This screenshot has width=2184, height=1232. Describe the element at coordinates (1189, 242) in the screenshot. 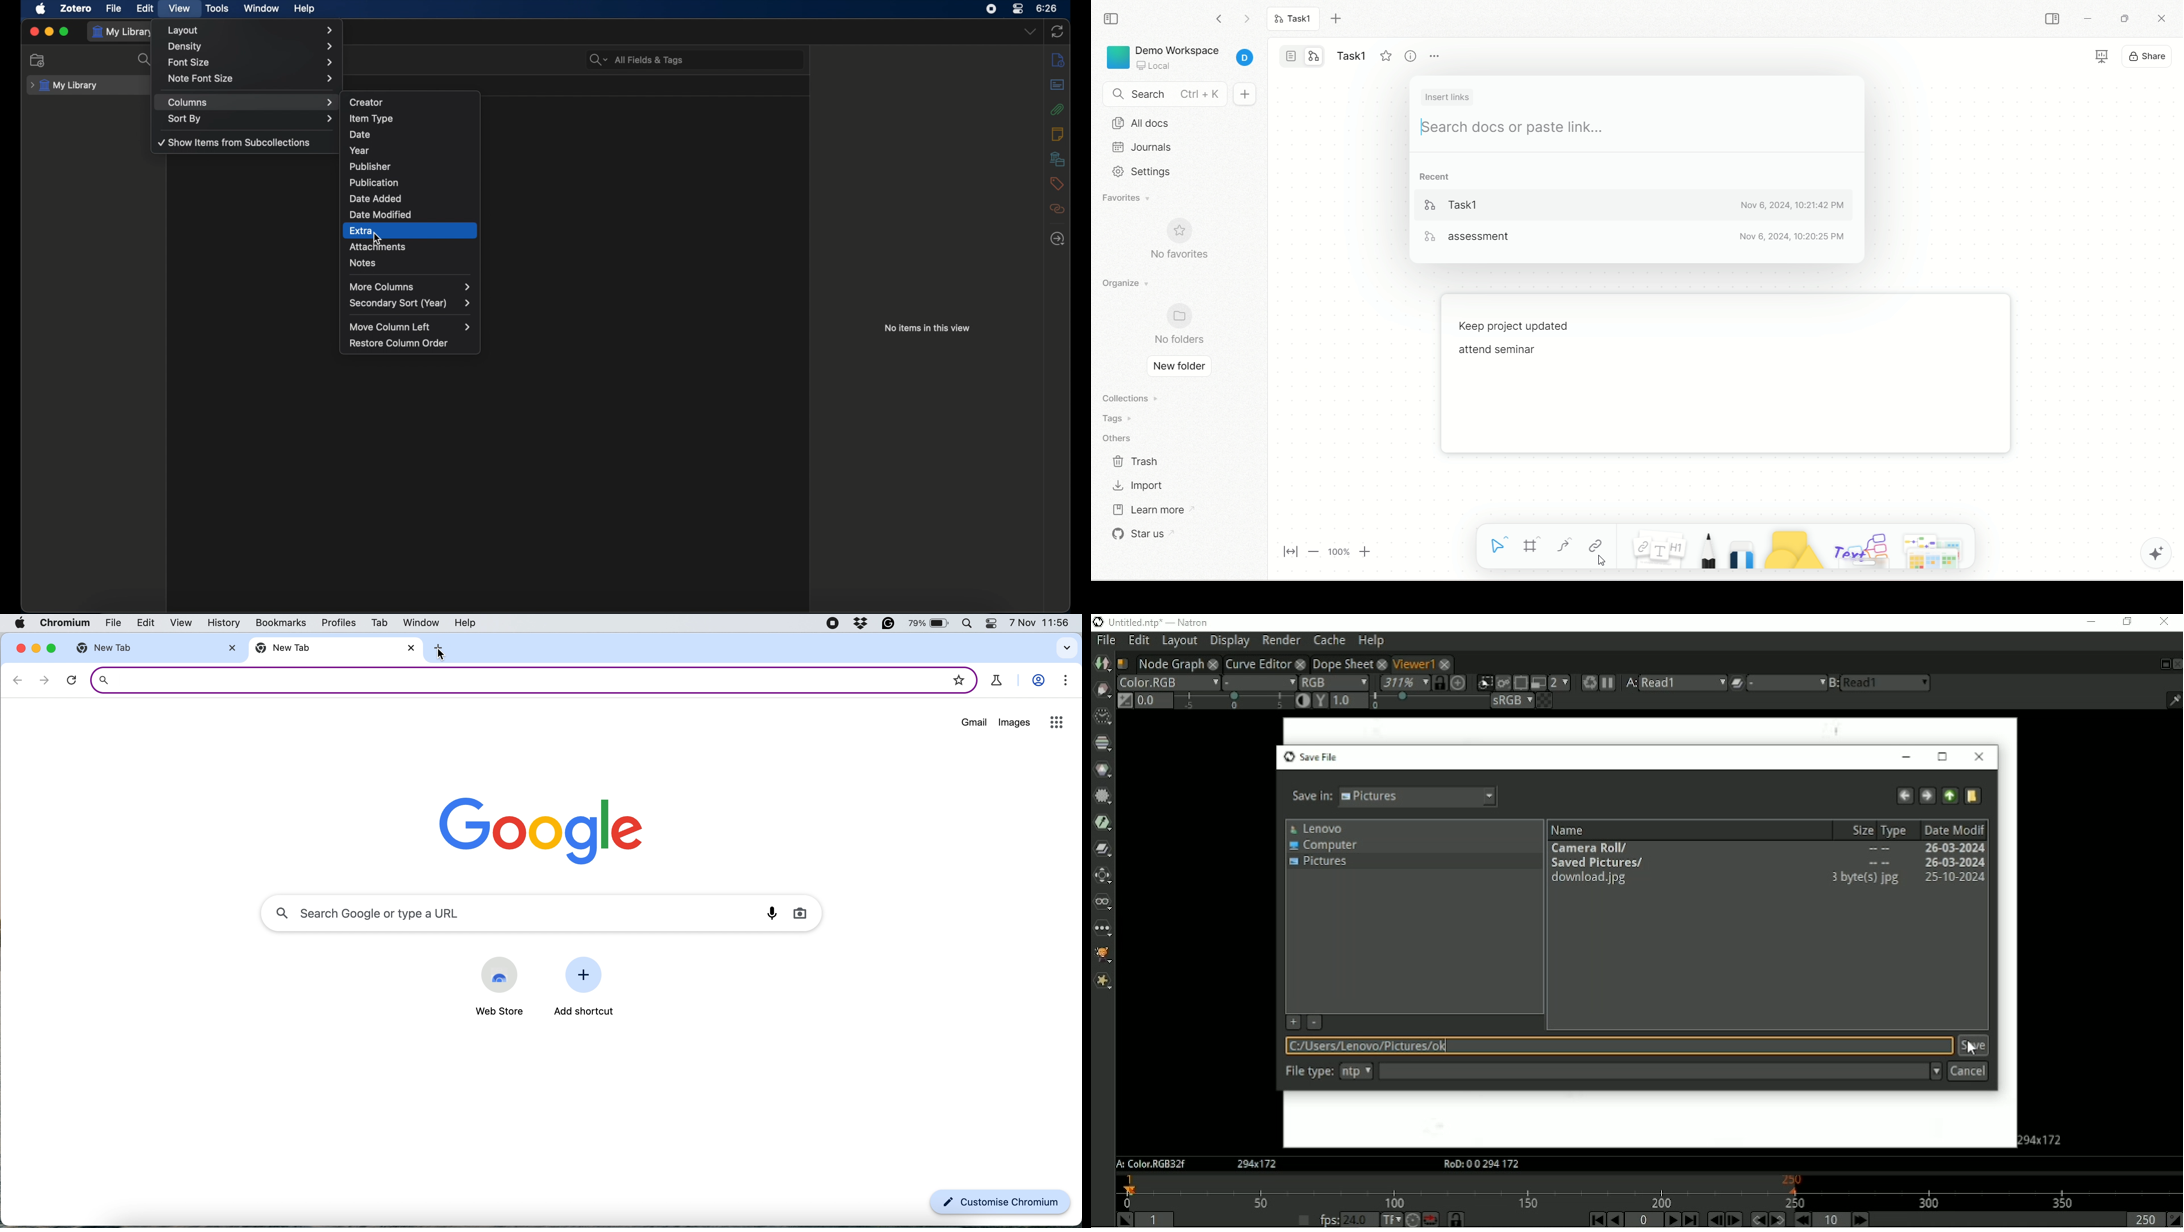

I see `no favorites` at that location.